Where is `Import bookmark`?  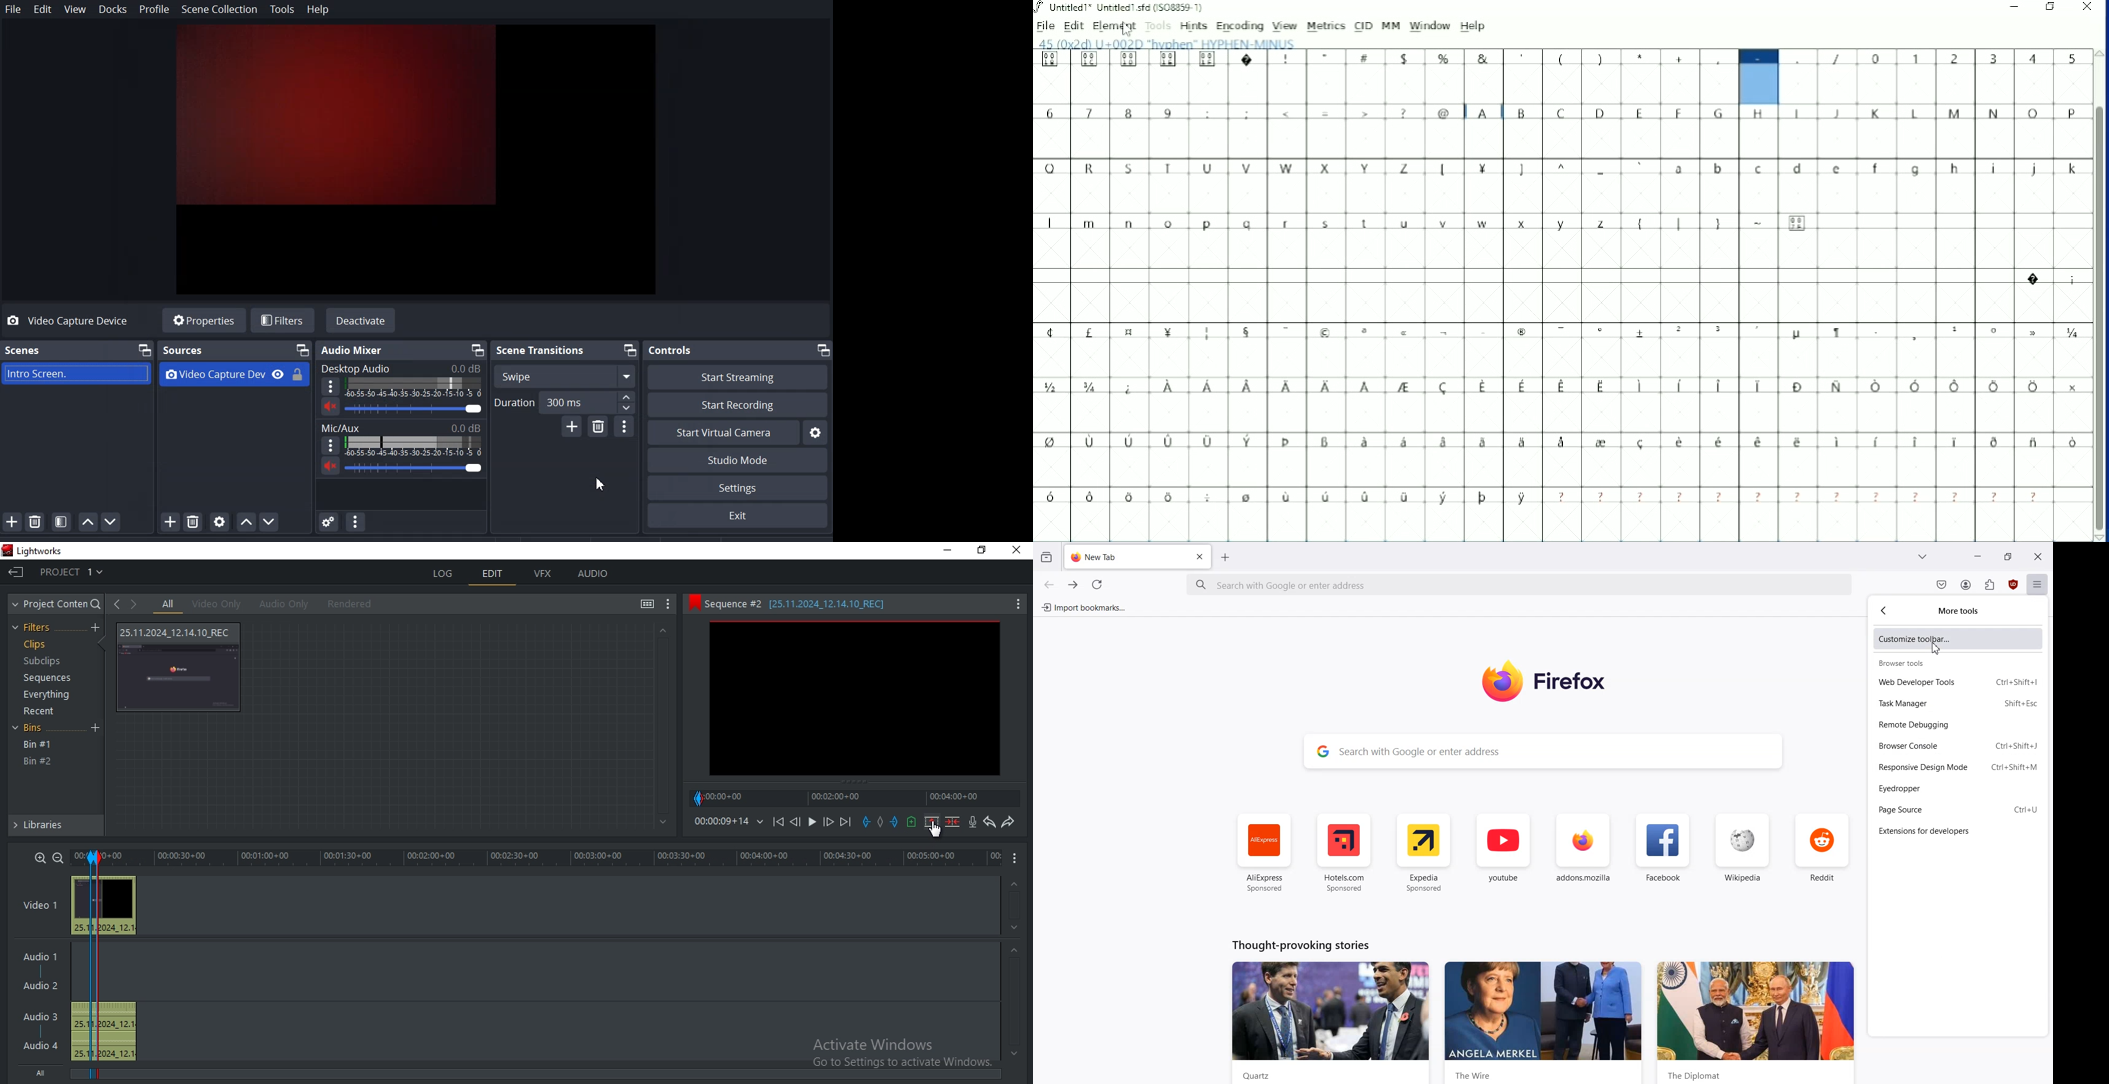 Import bookmark is located at coordinates (1083, 606).